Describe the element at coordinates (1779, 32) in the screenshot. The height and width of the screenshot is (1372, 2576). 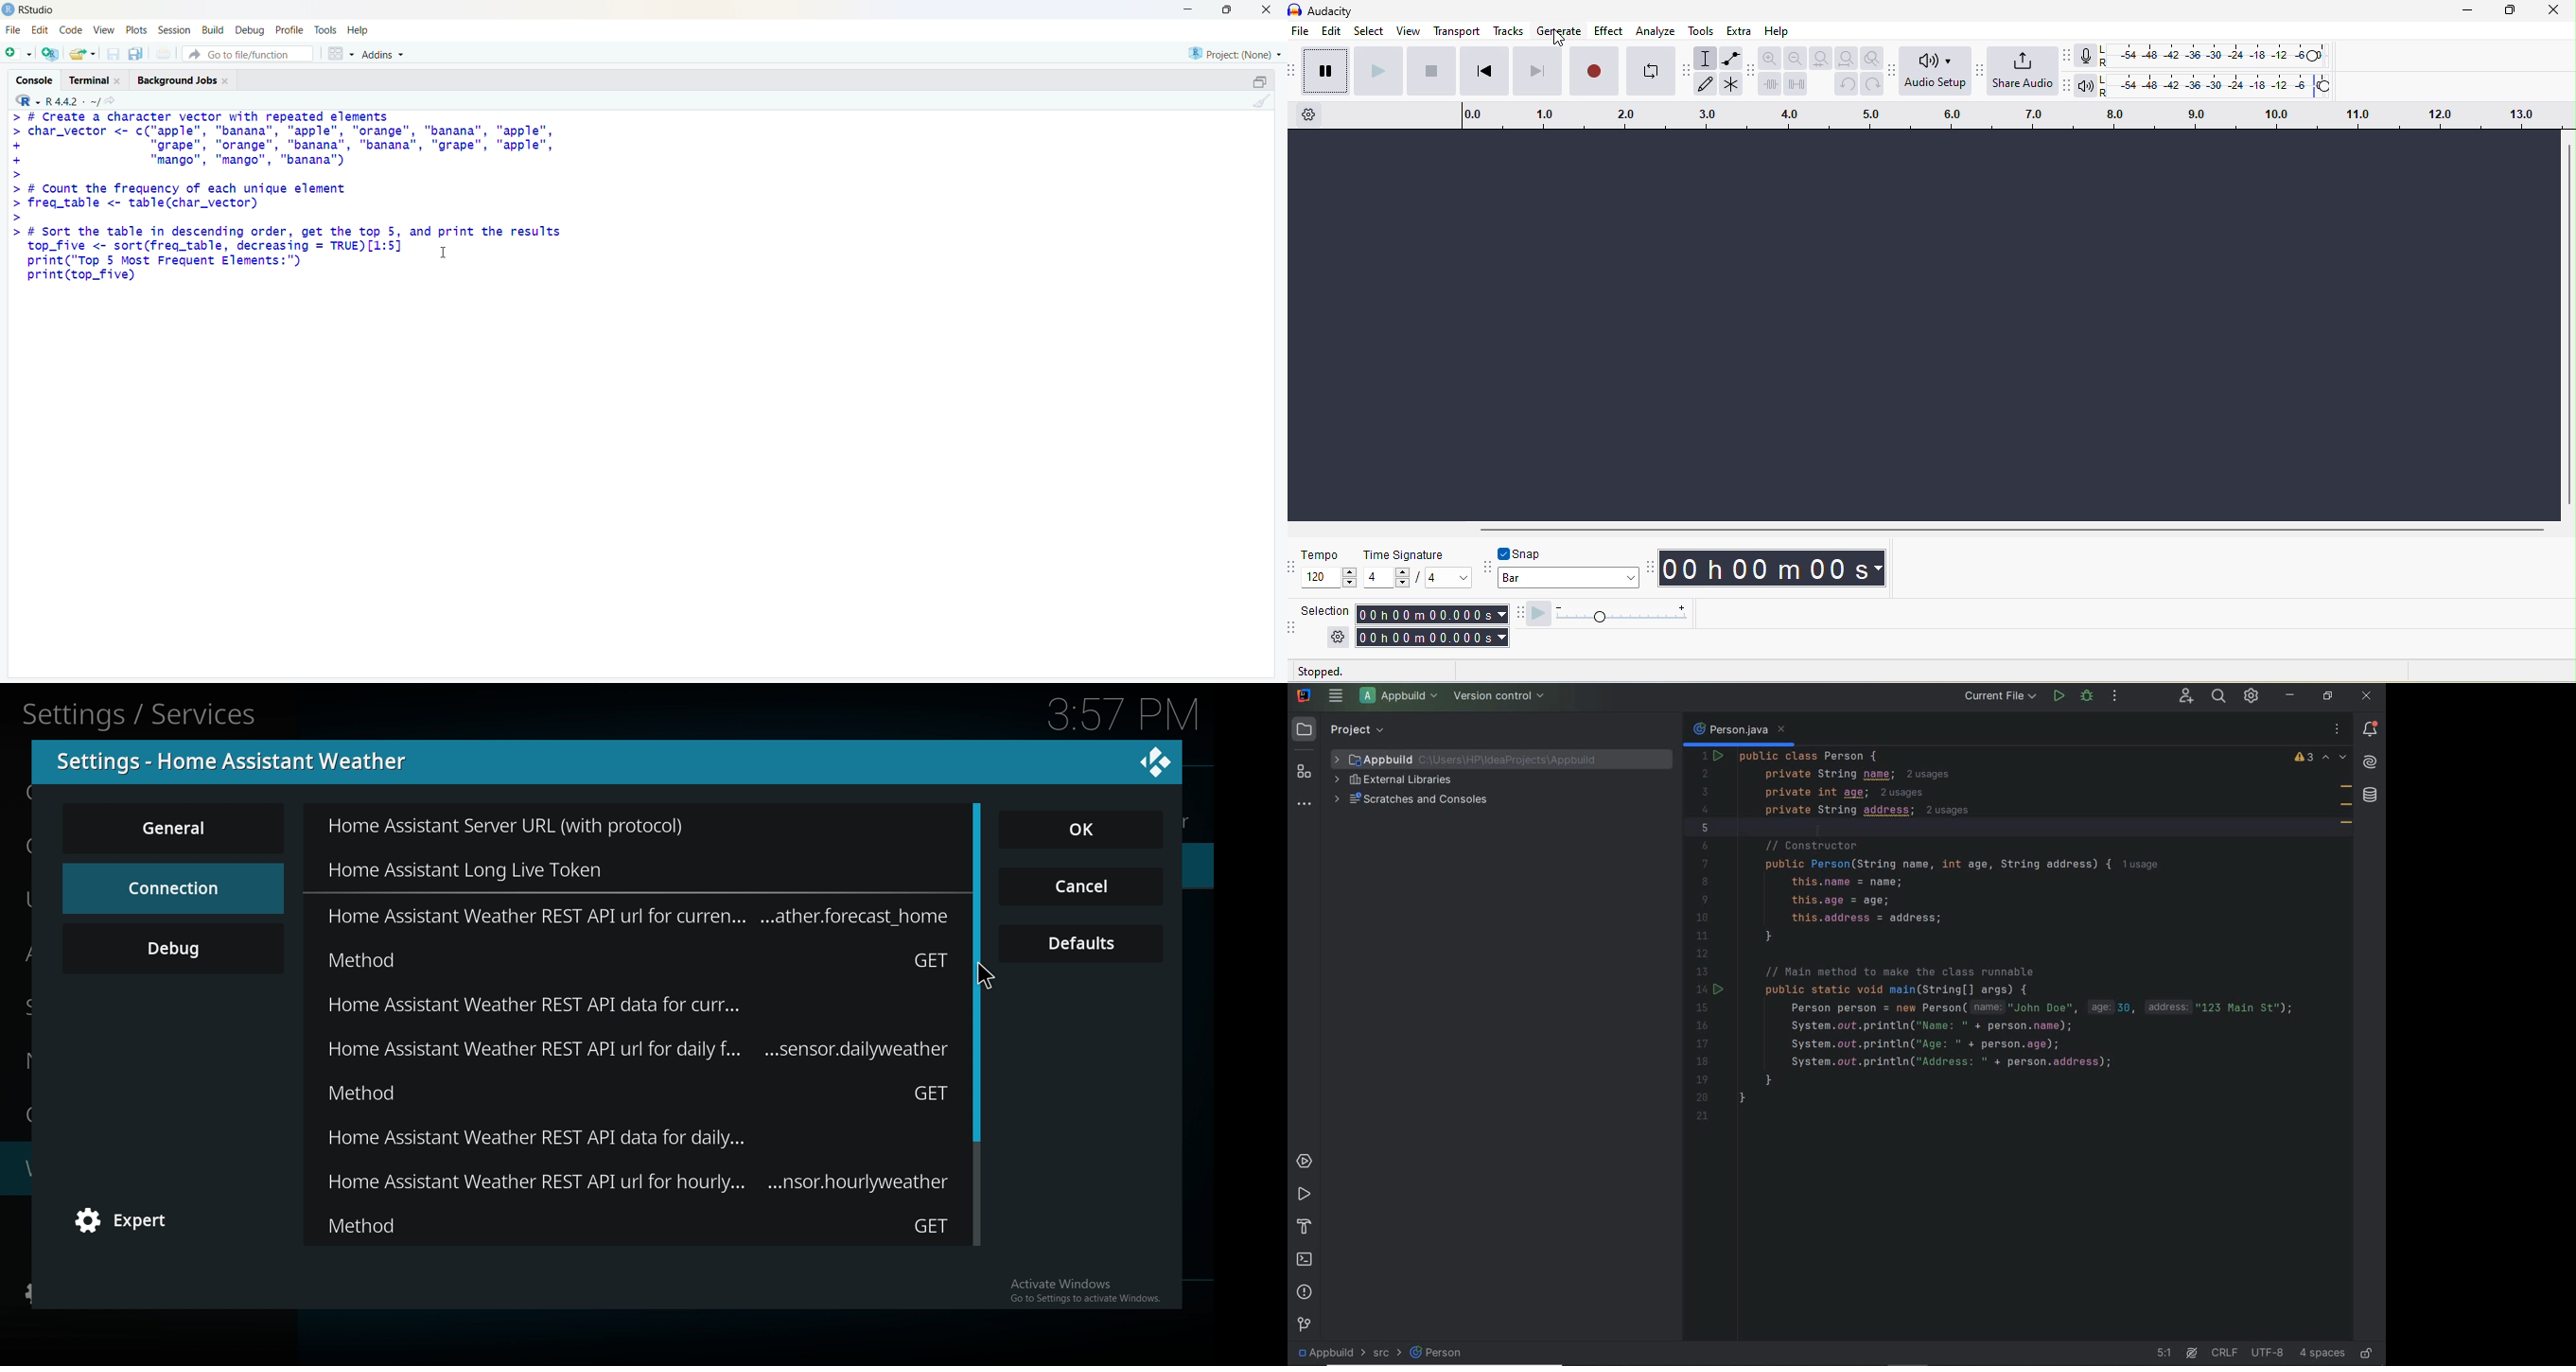
I see `help` at that location.